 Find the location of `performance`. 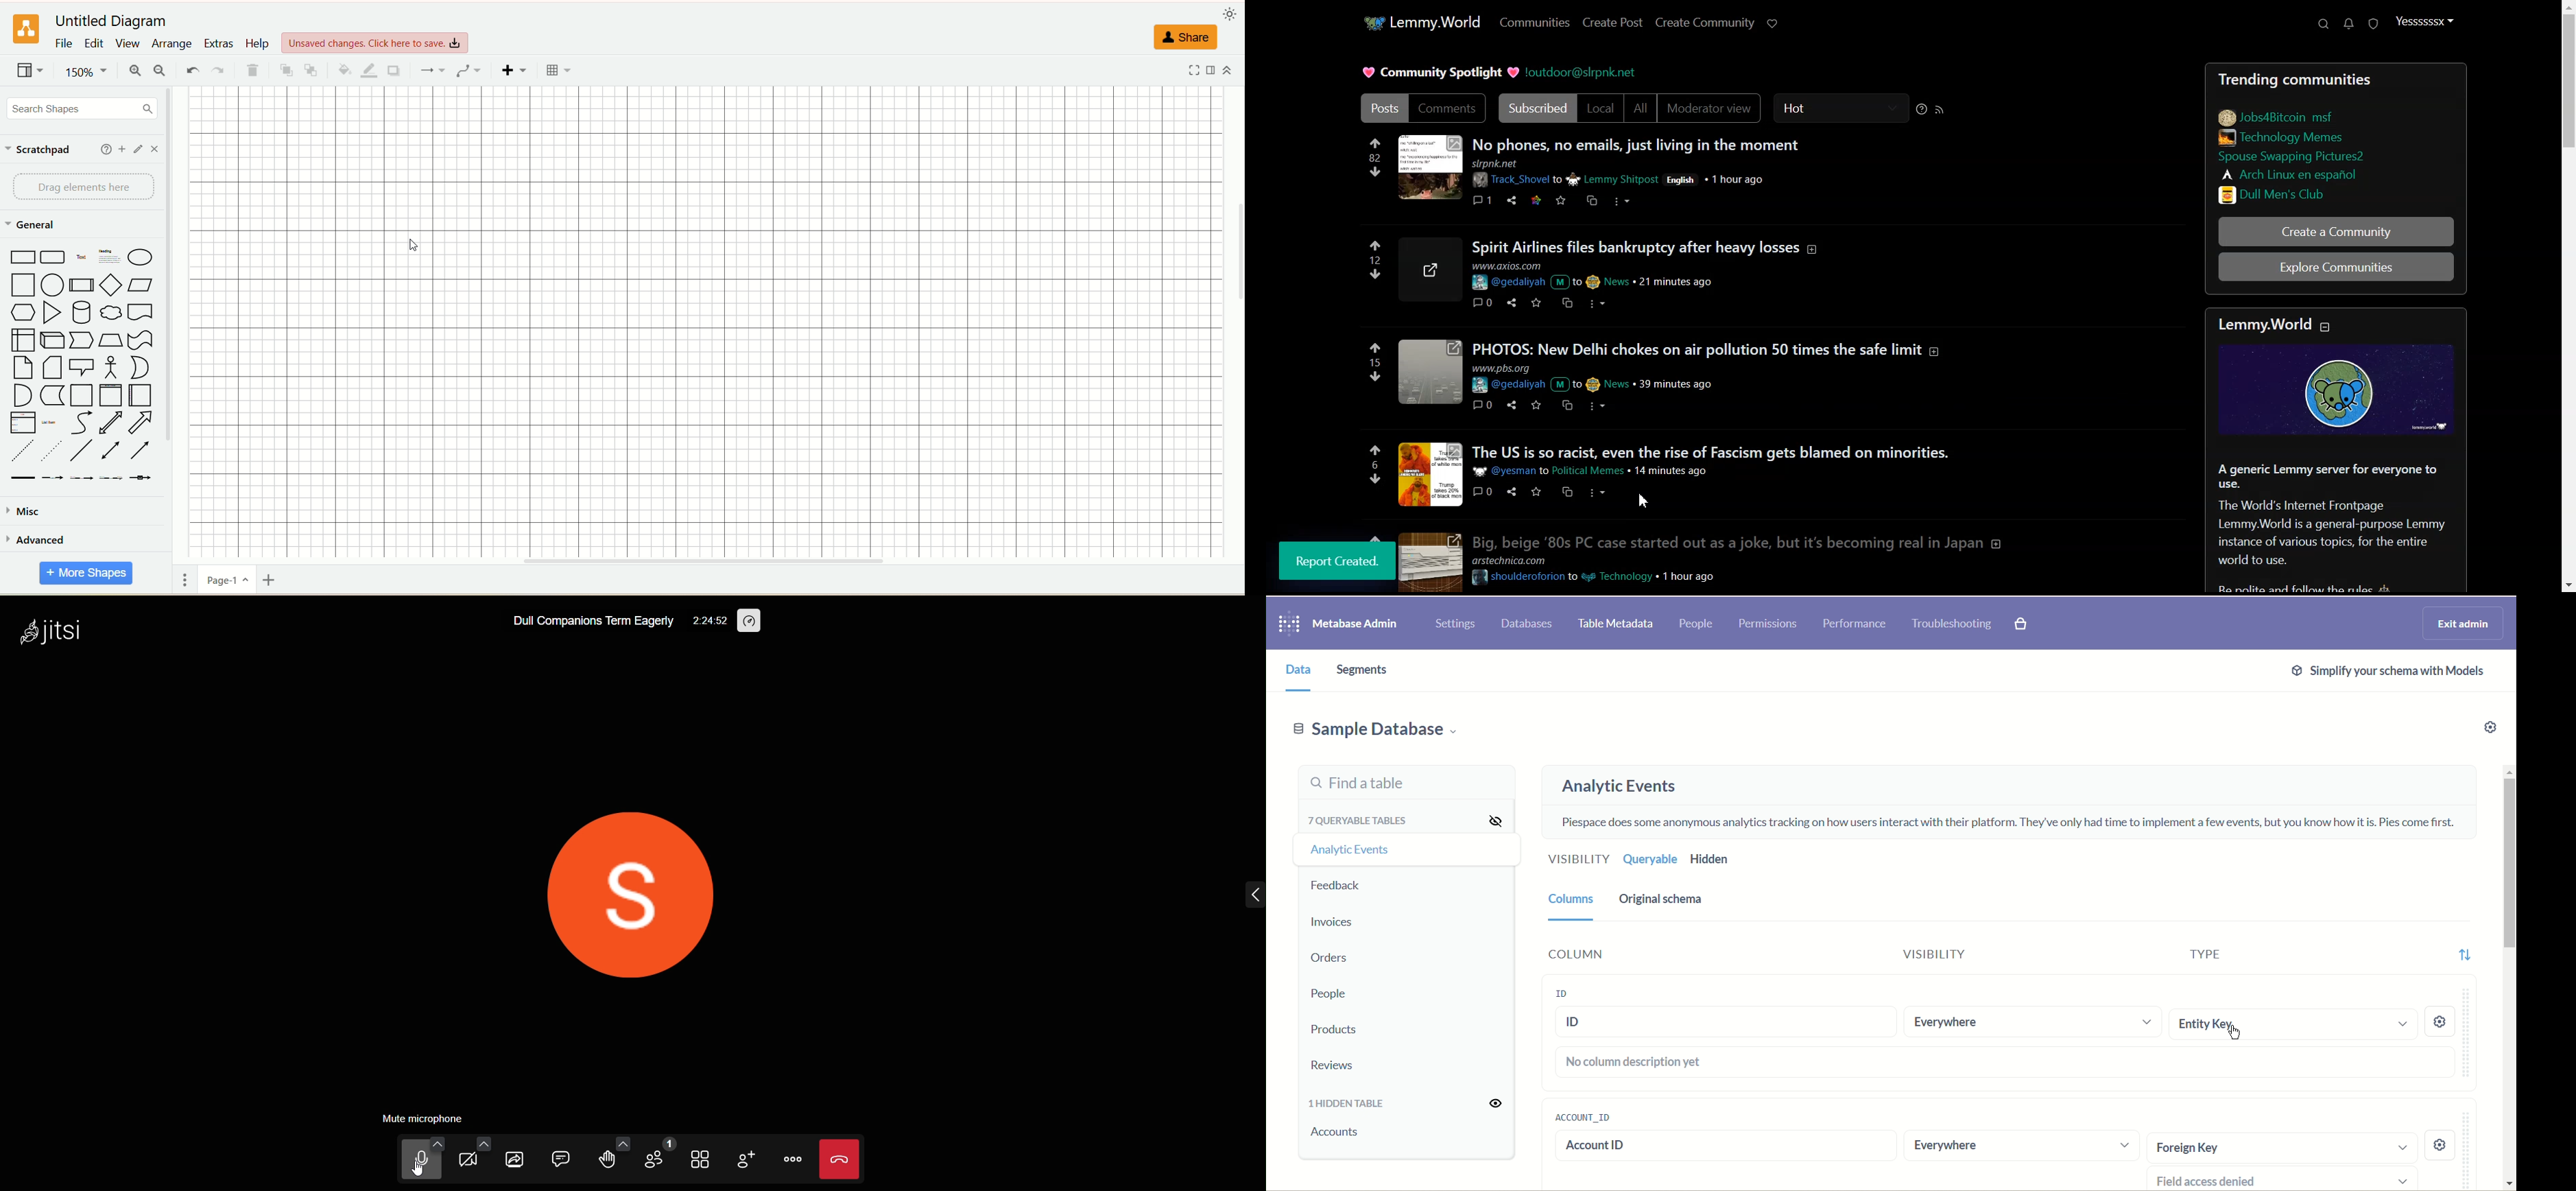

performance is located at coordinates (1855, 624).